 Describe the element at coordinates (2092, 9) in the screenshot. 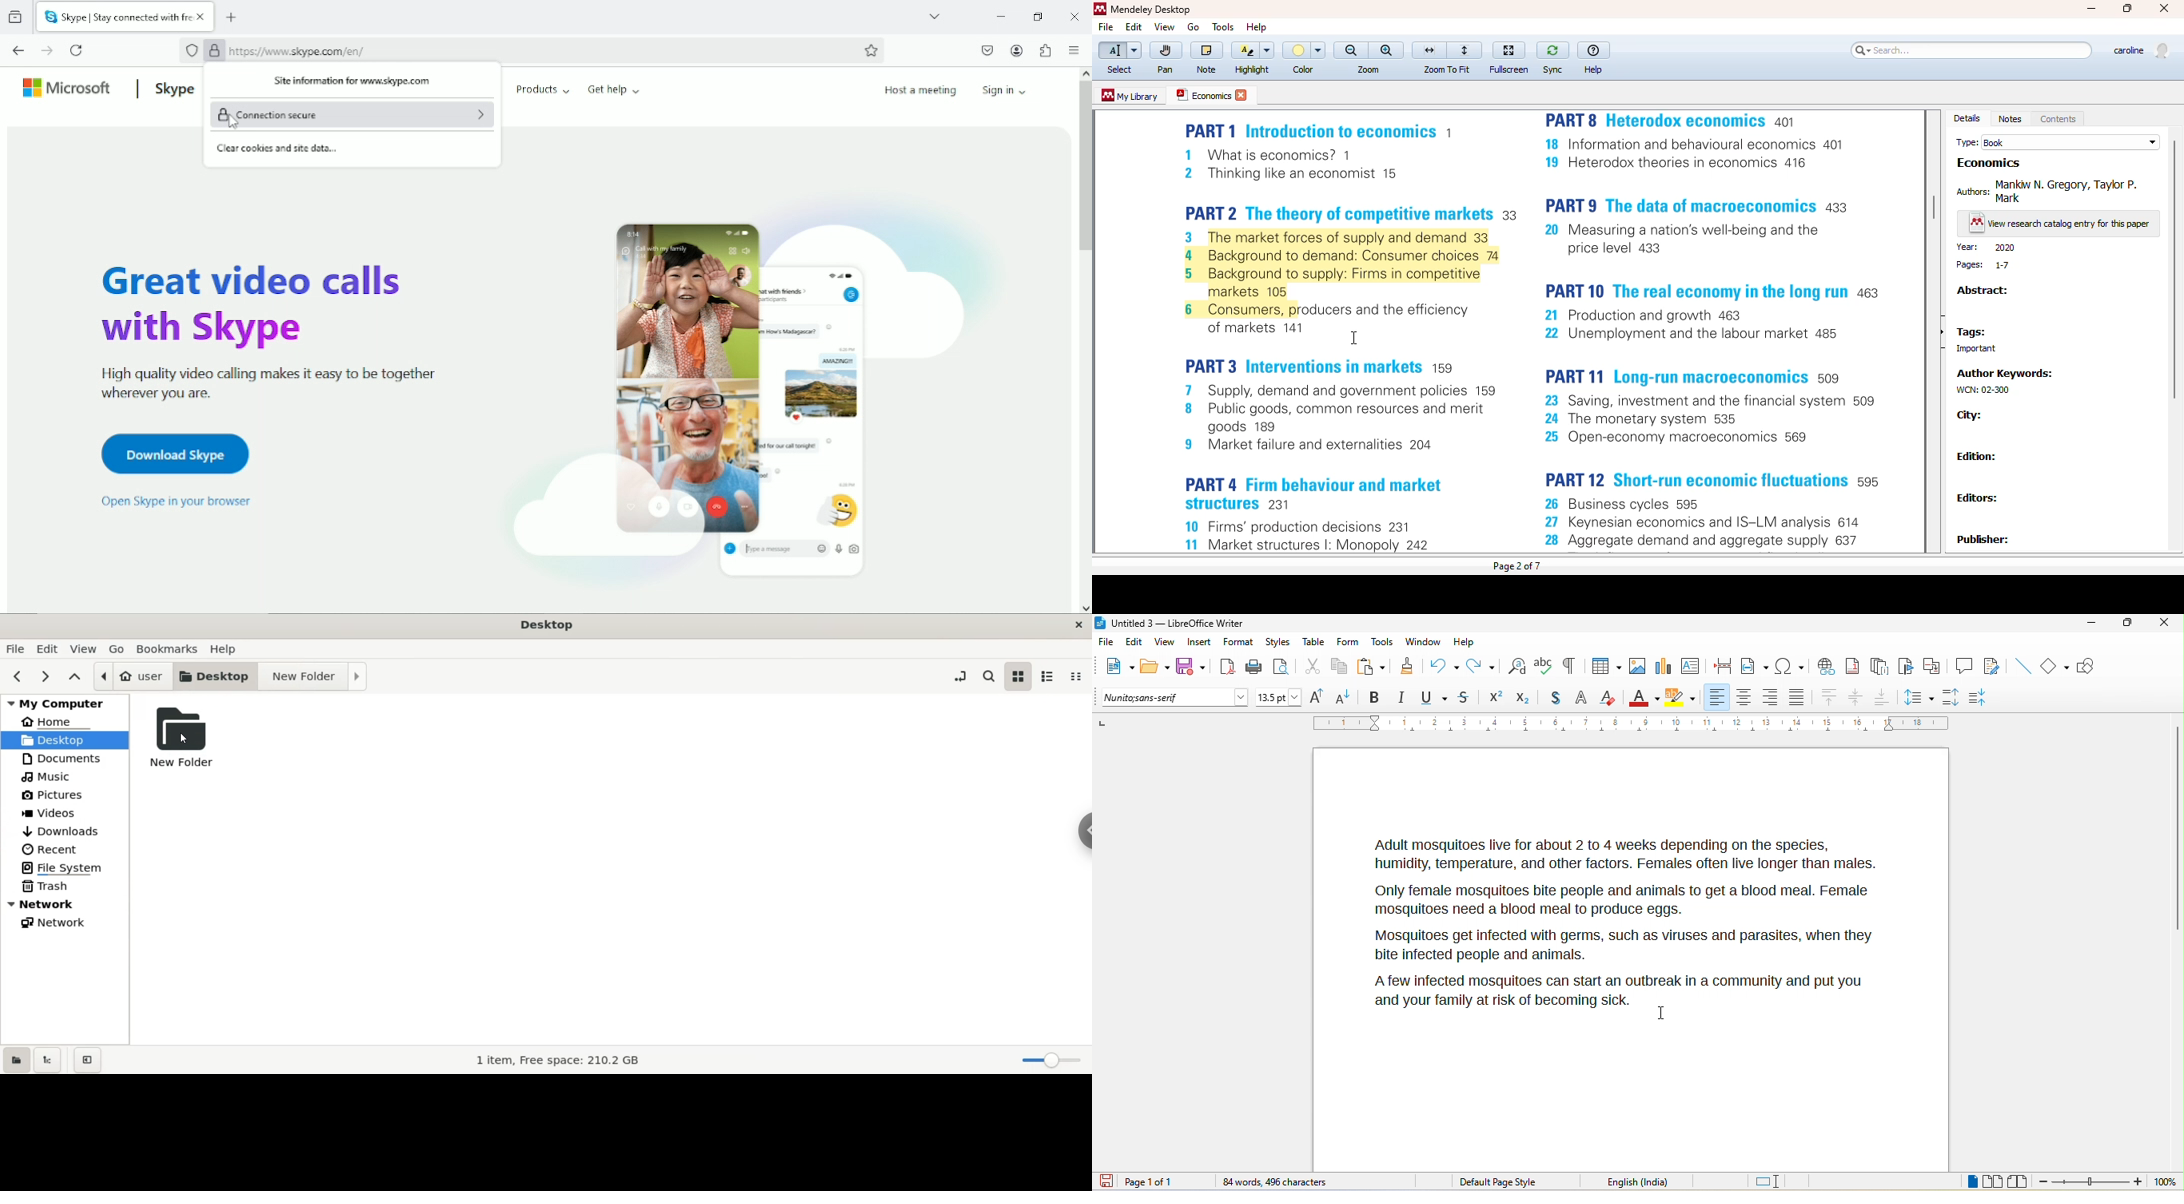

I see `minimize` at that location.